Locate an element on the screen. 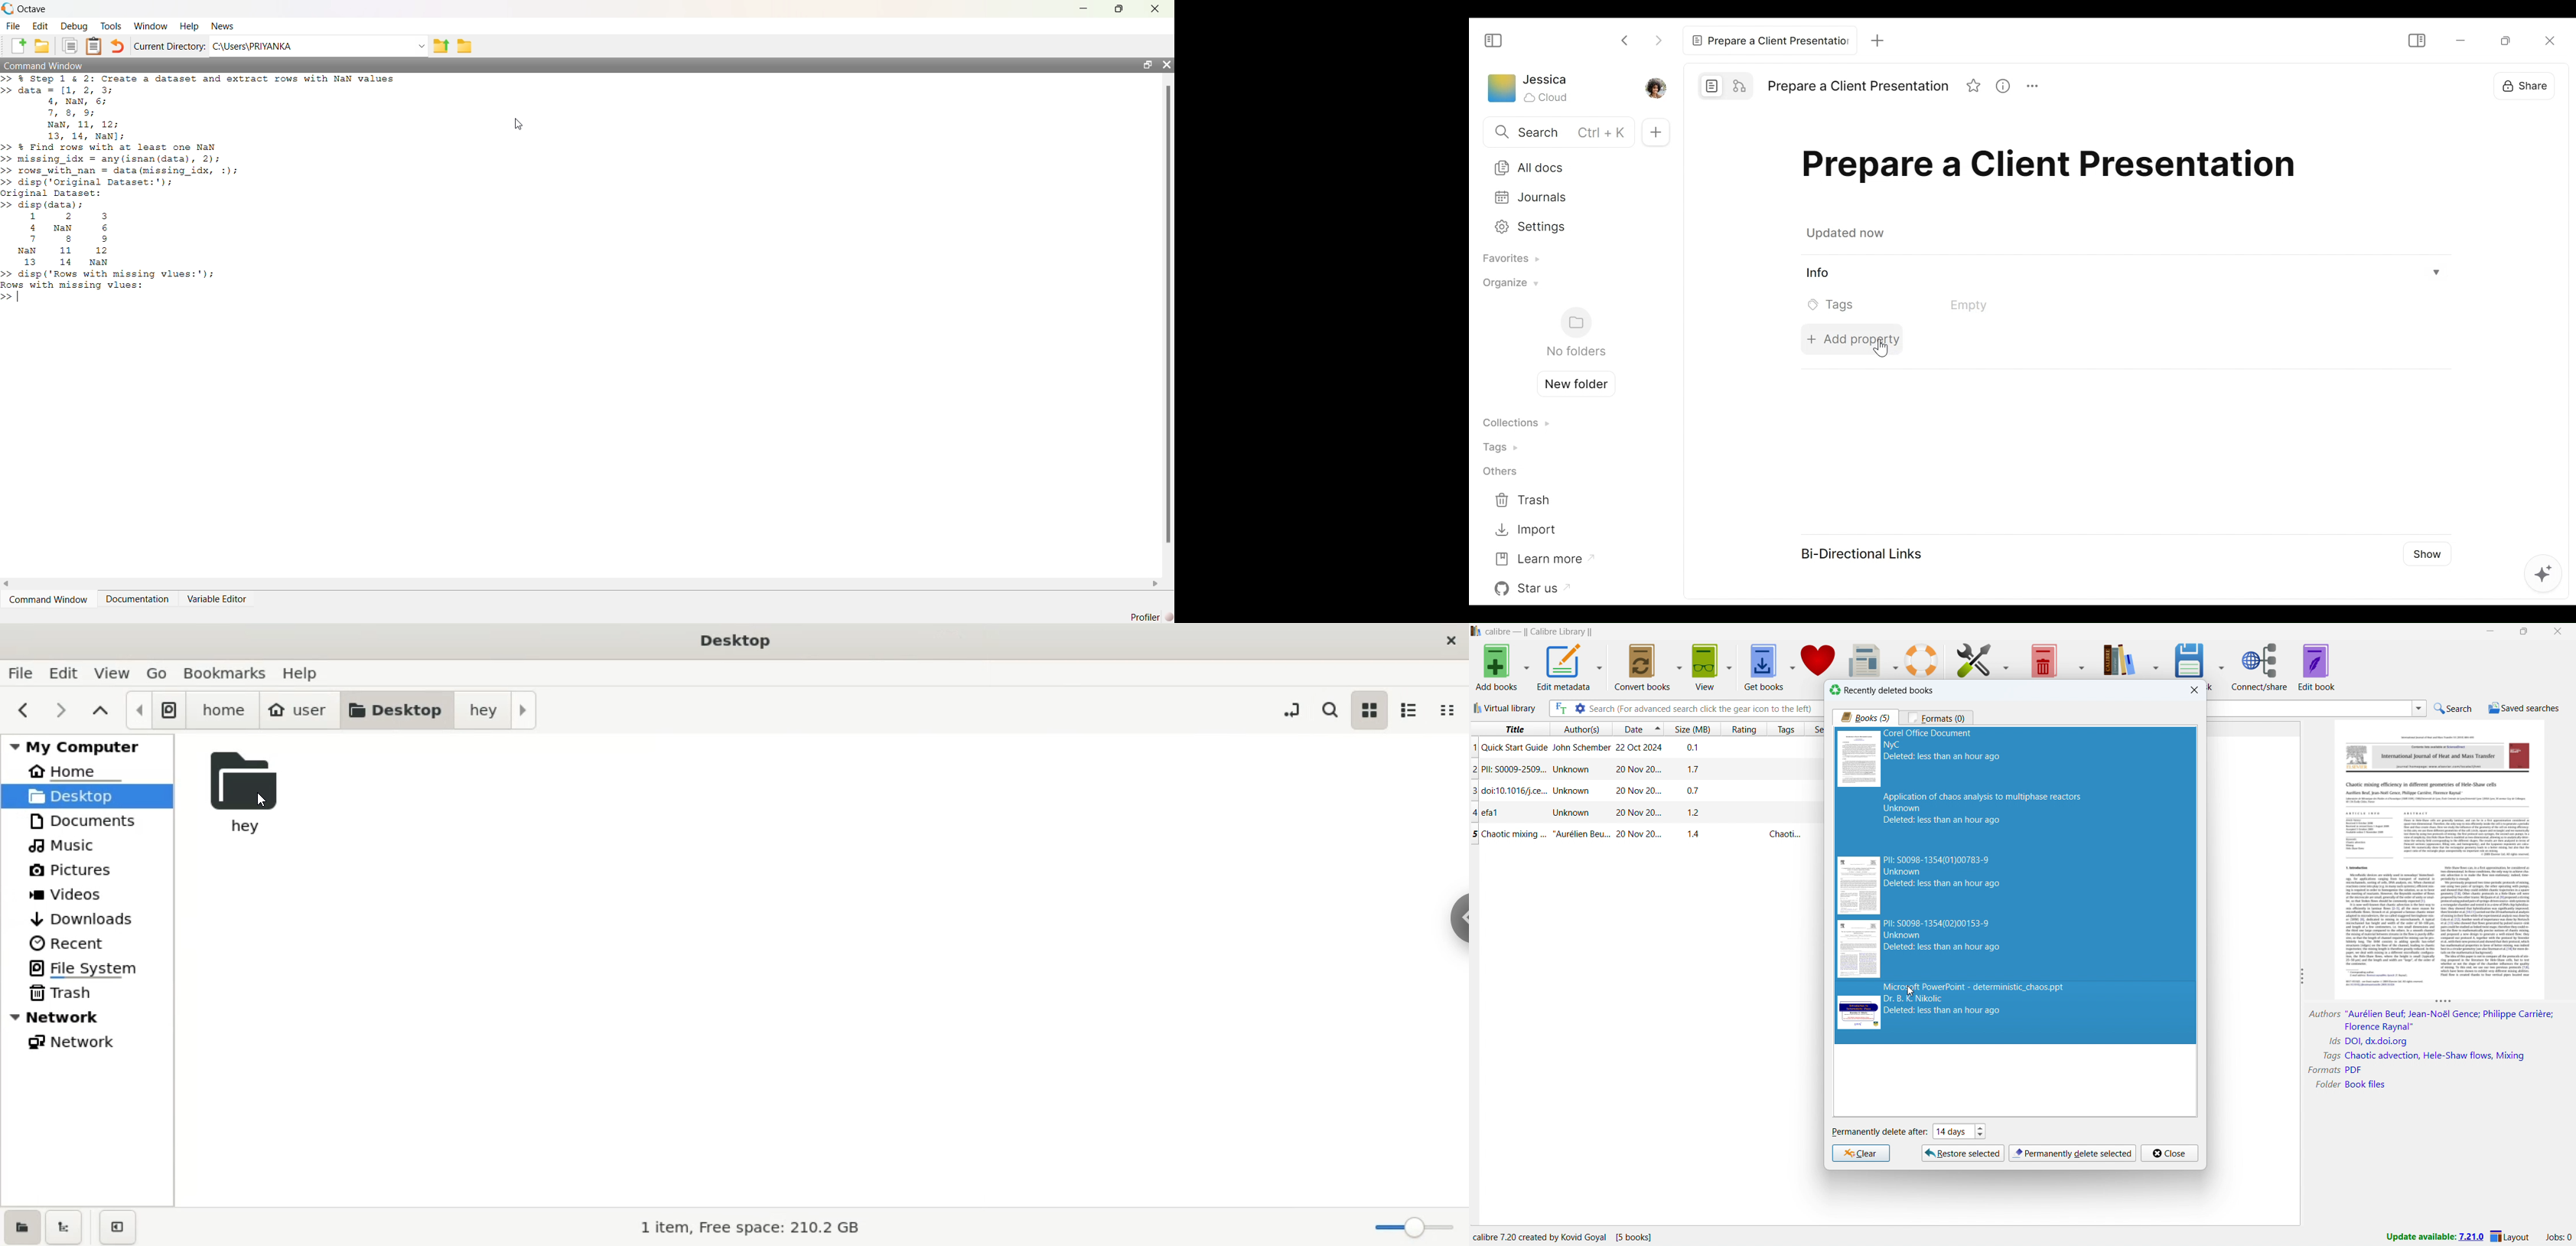 The width and height of the screenshot is (2576, 1260). preferences is located at coordinates (1975, 659).